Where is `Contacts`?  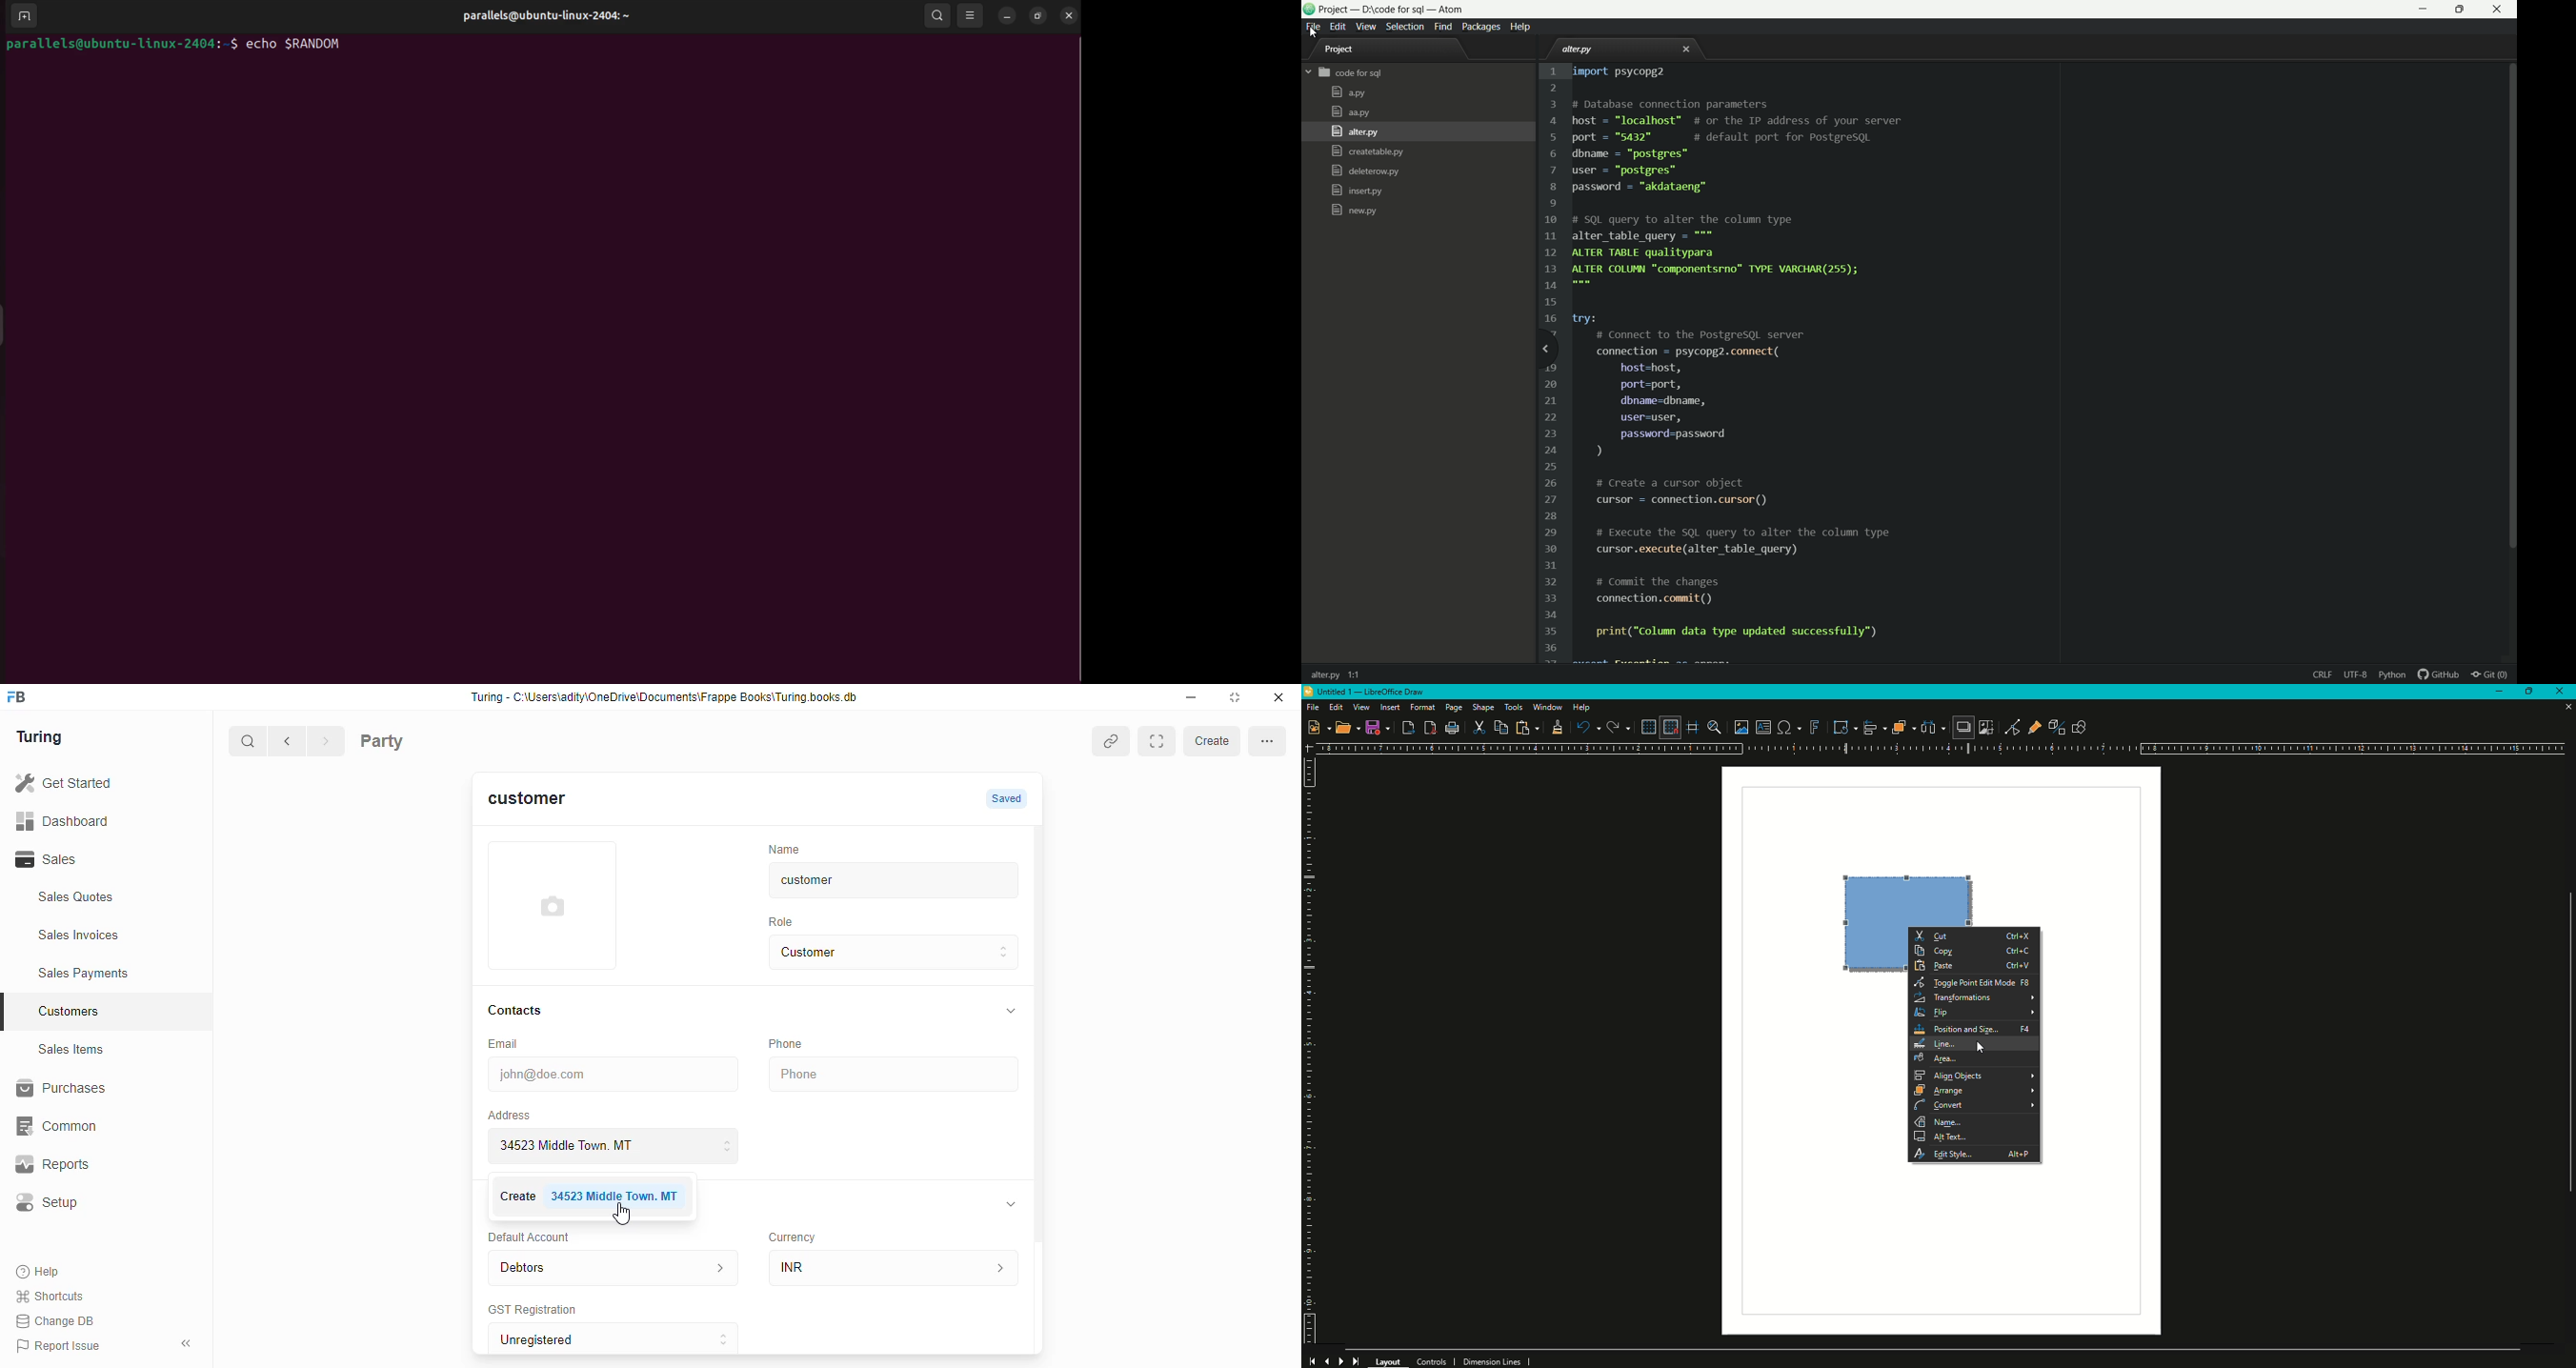 Contacts is located at coordinates (521, 1010).